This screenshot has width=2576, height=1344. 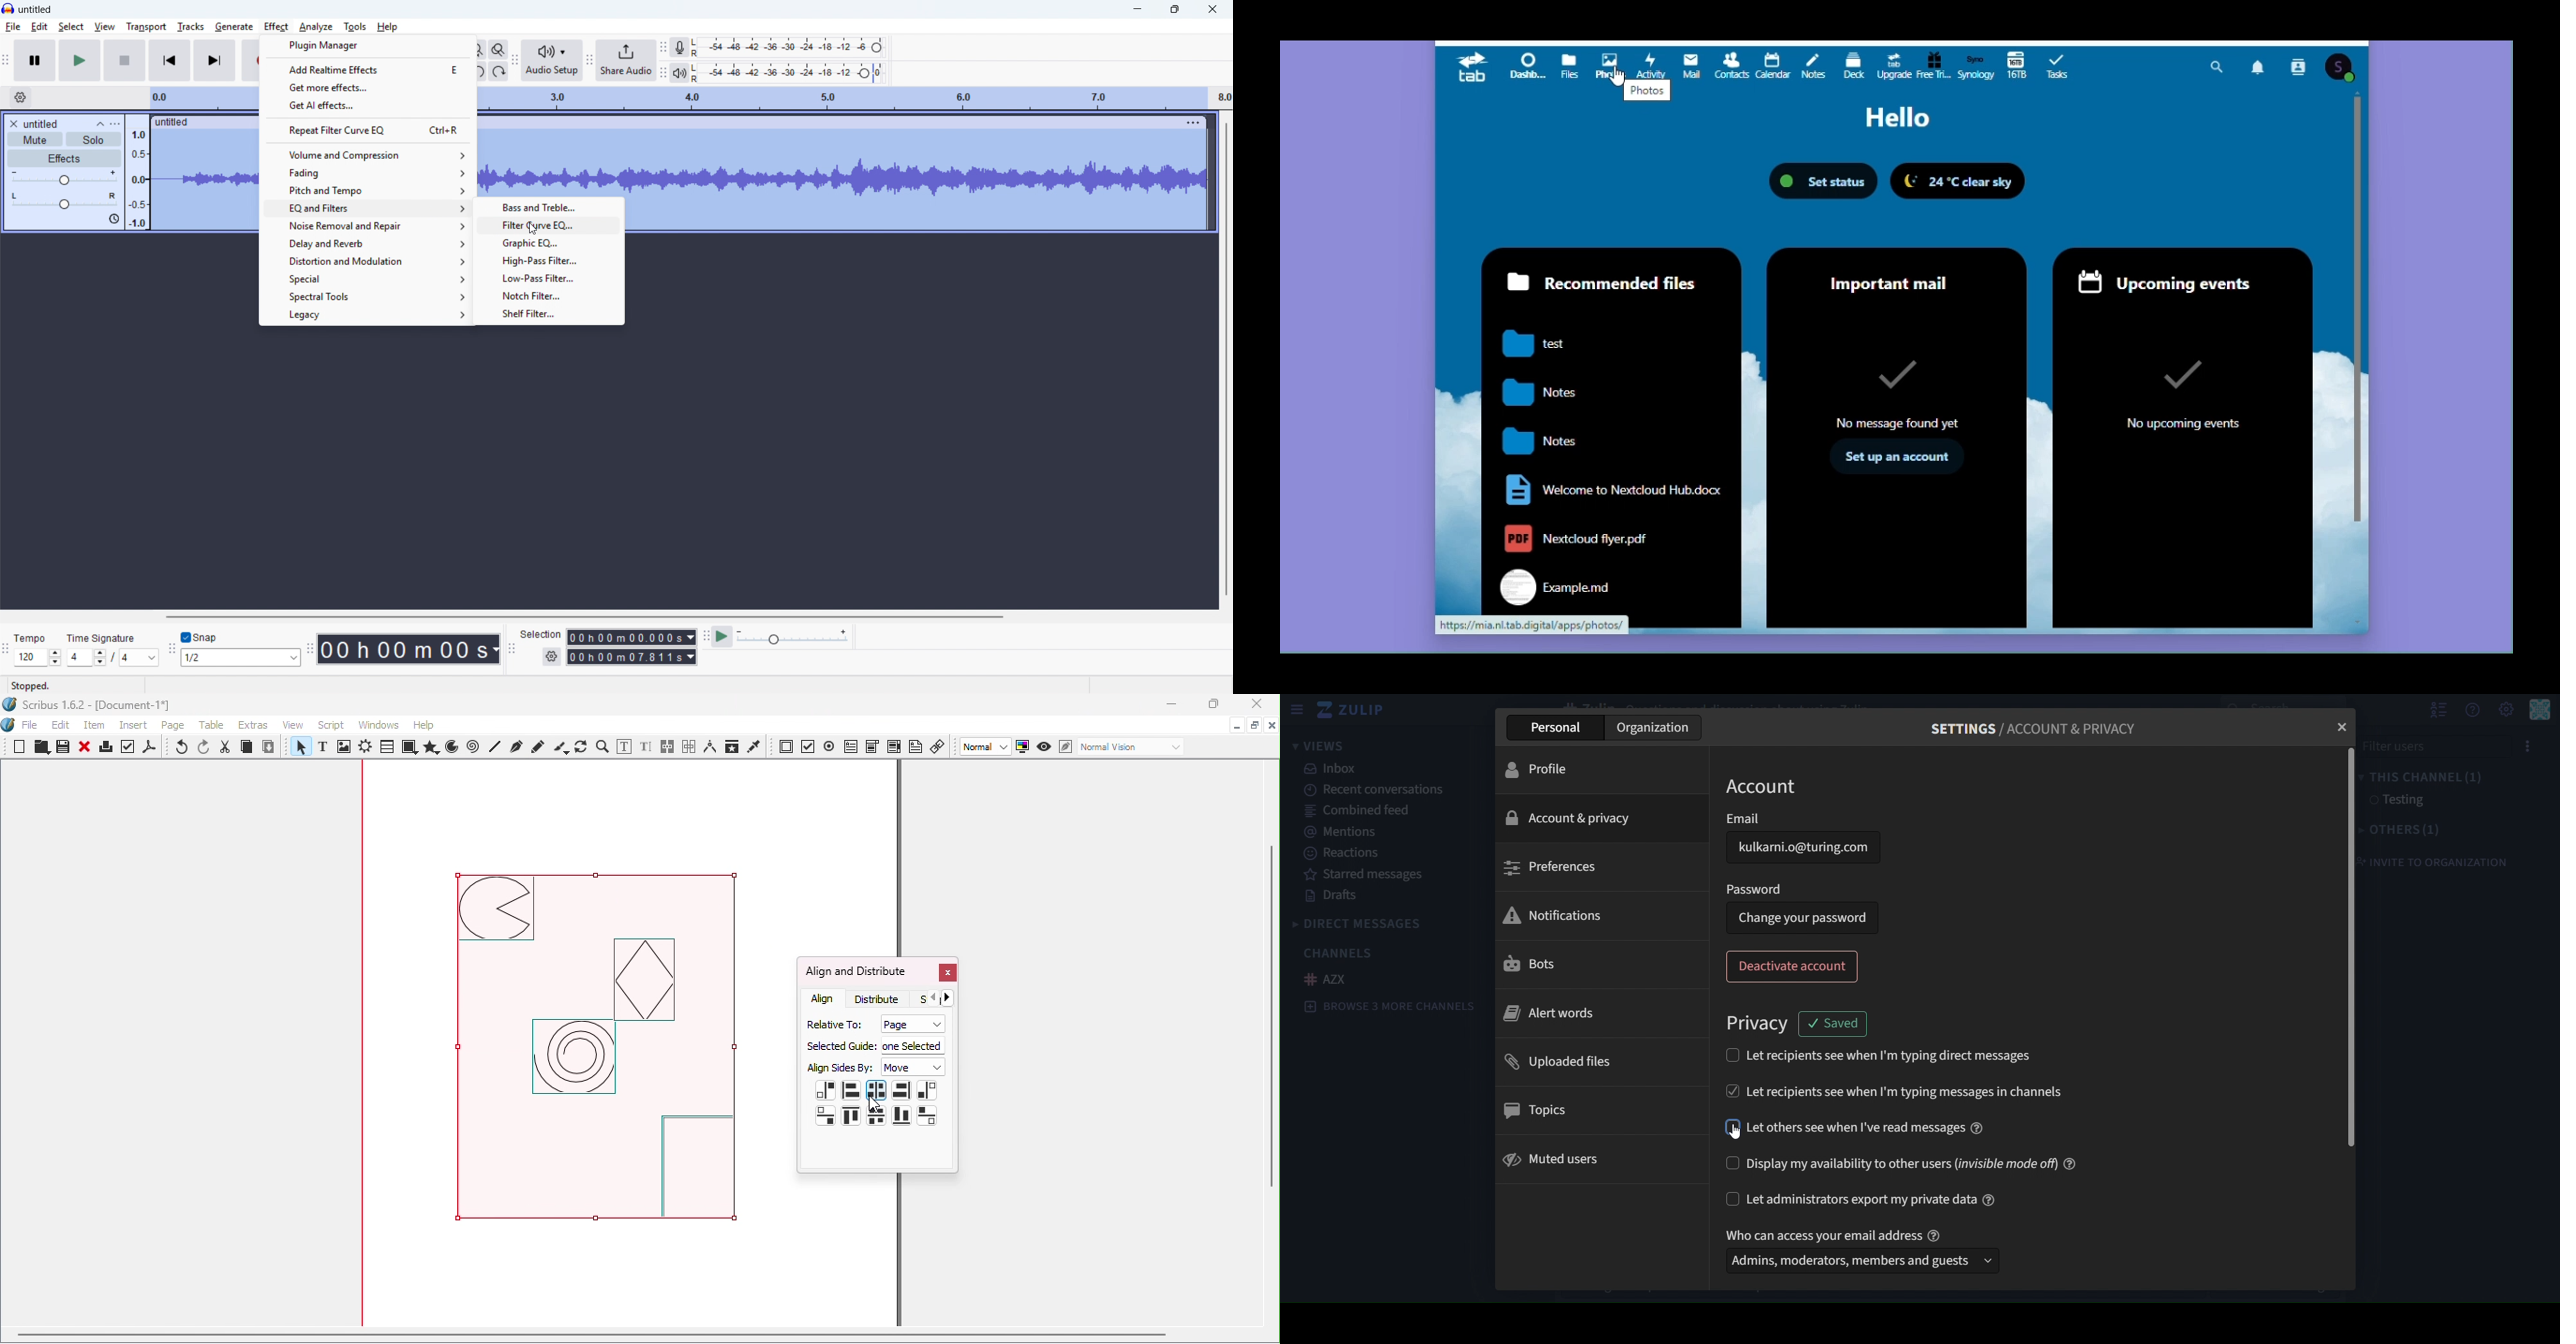 What do you see at coordinates (1554, 1159) in the screenshot?
I see `muted users` at bounding box center [1554, 1159].